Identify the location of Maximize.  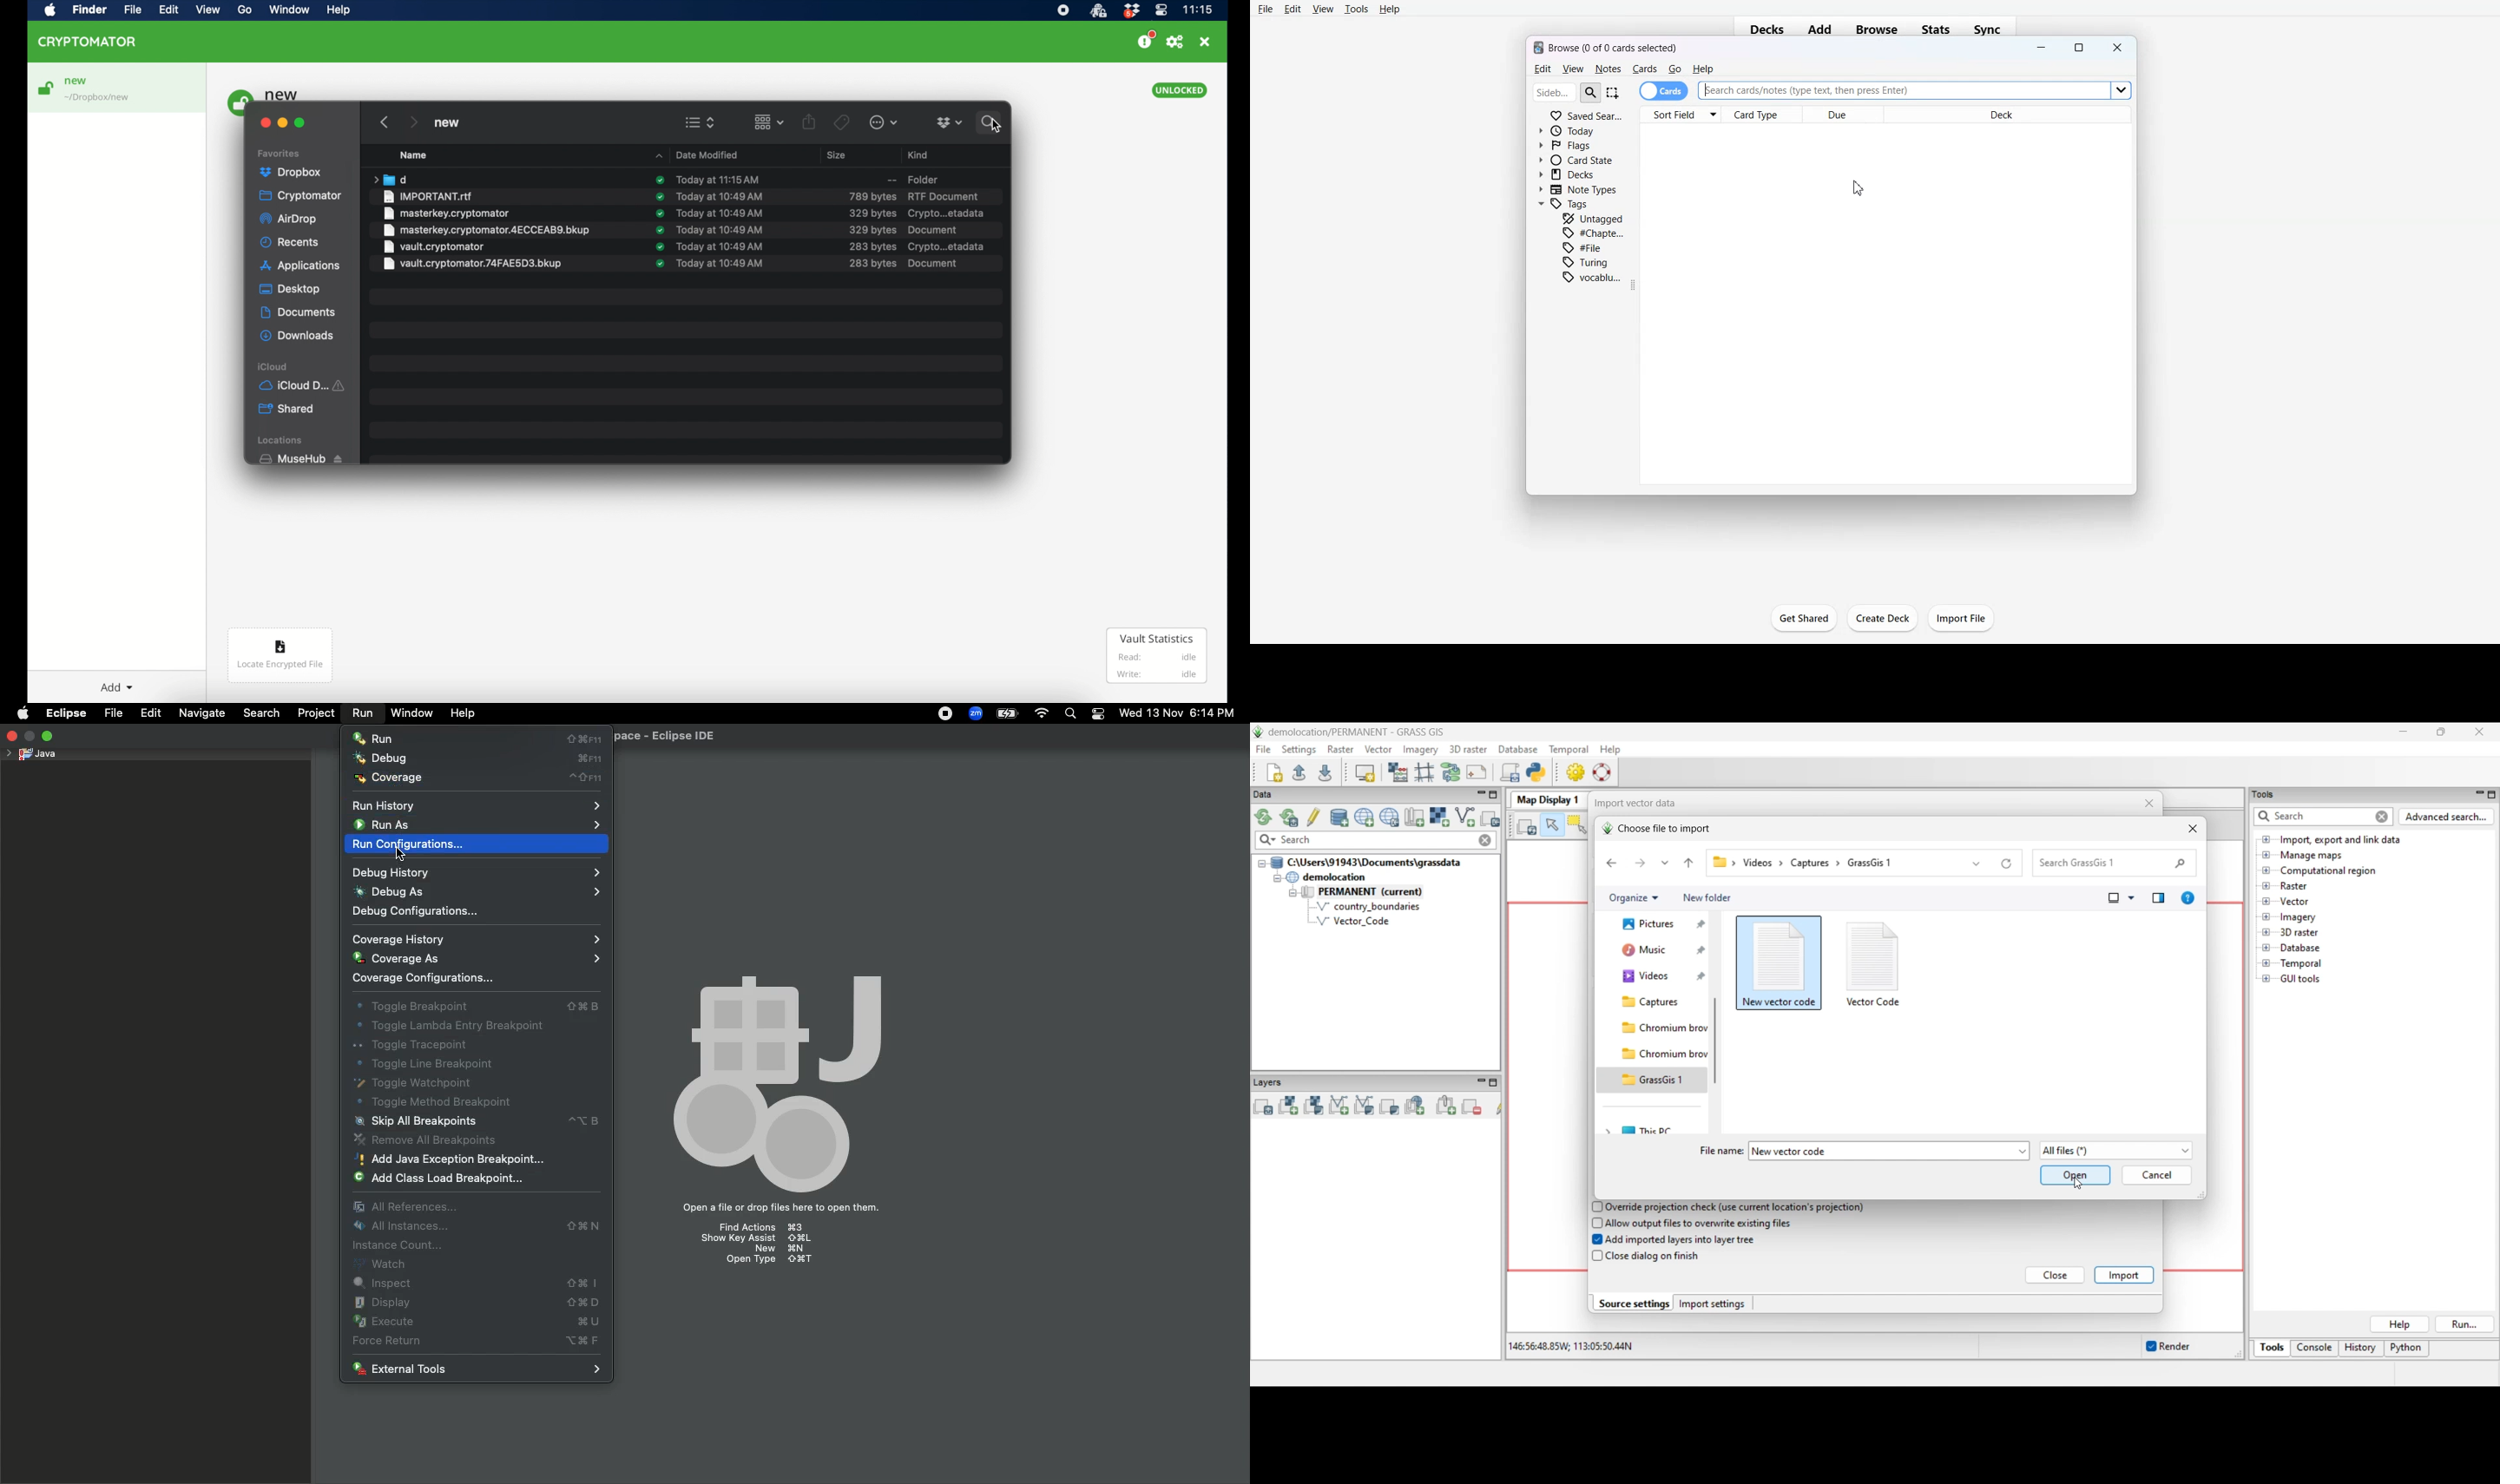
(2079, 48).